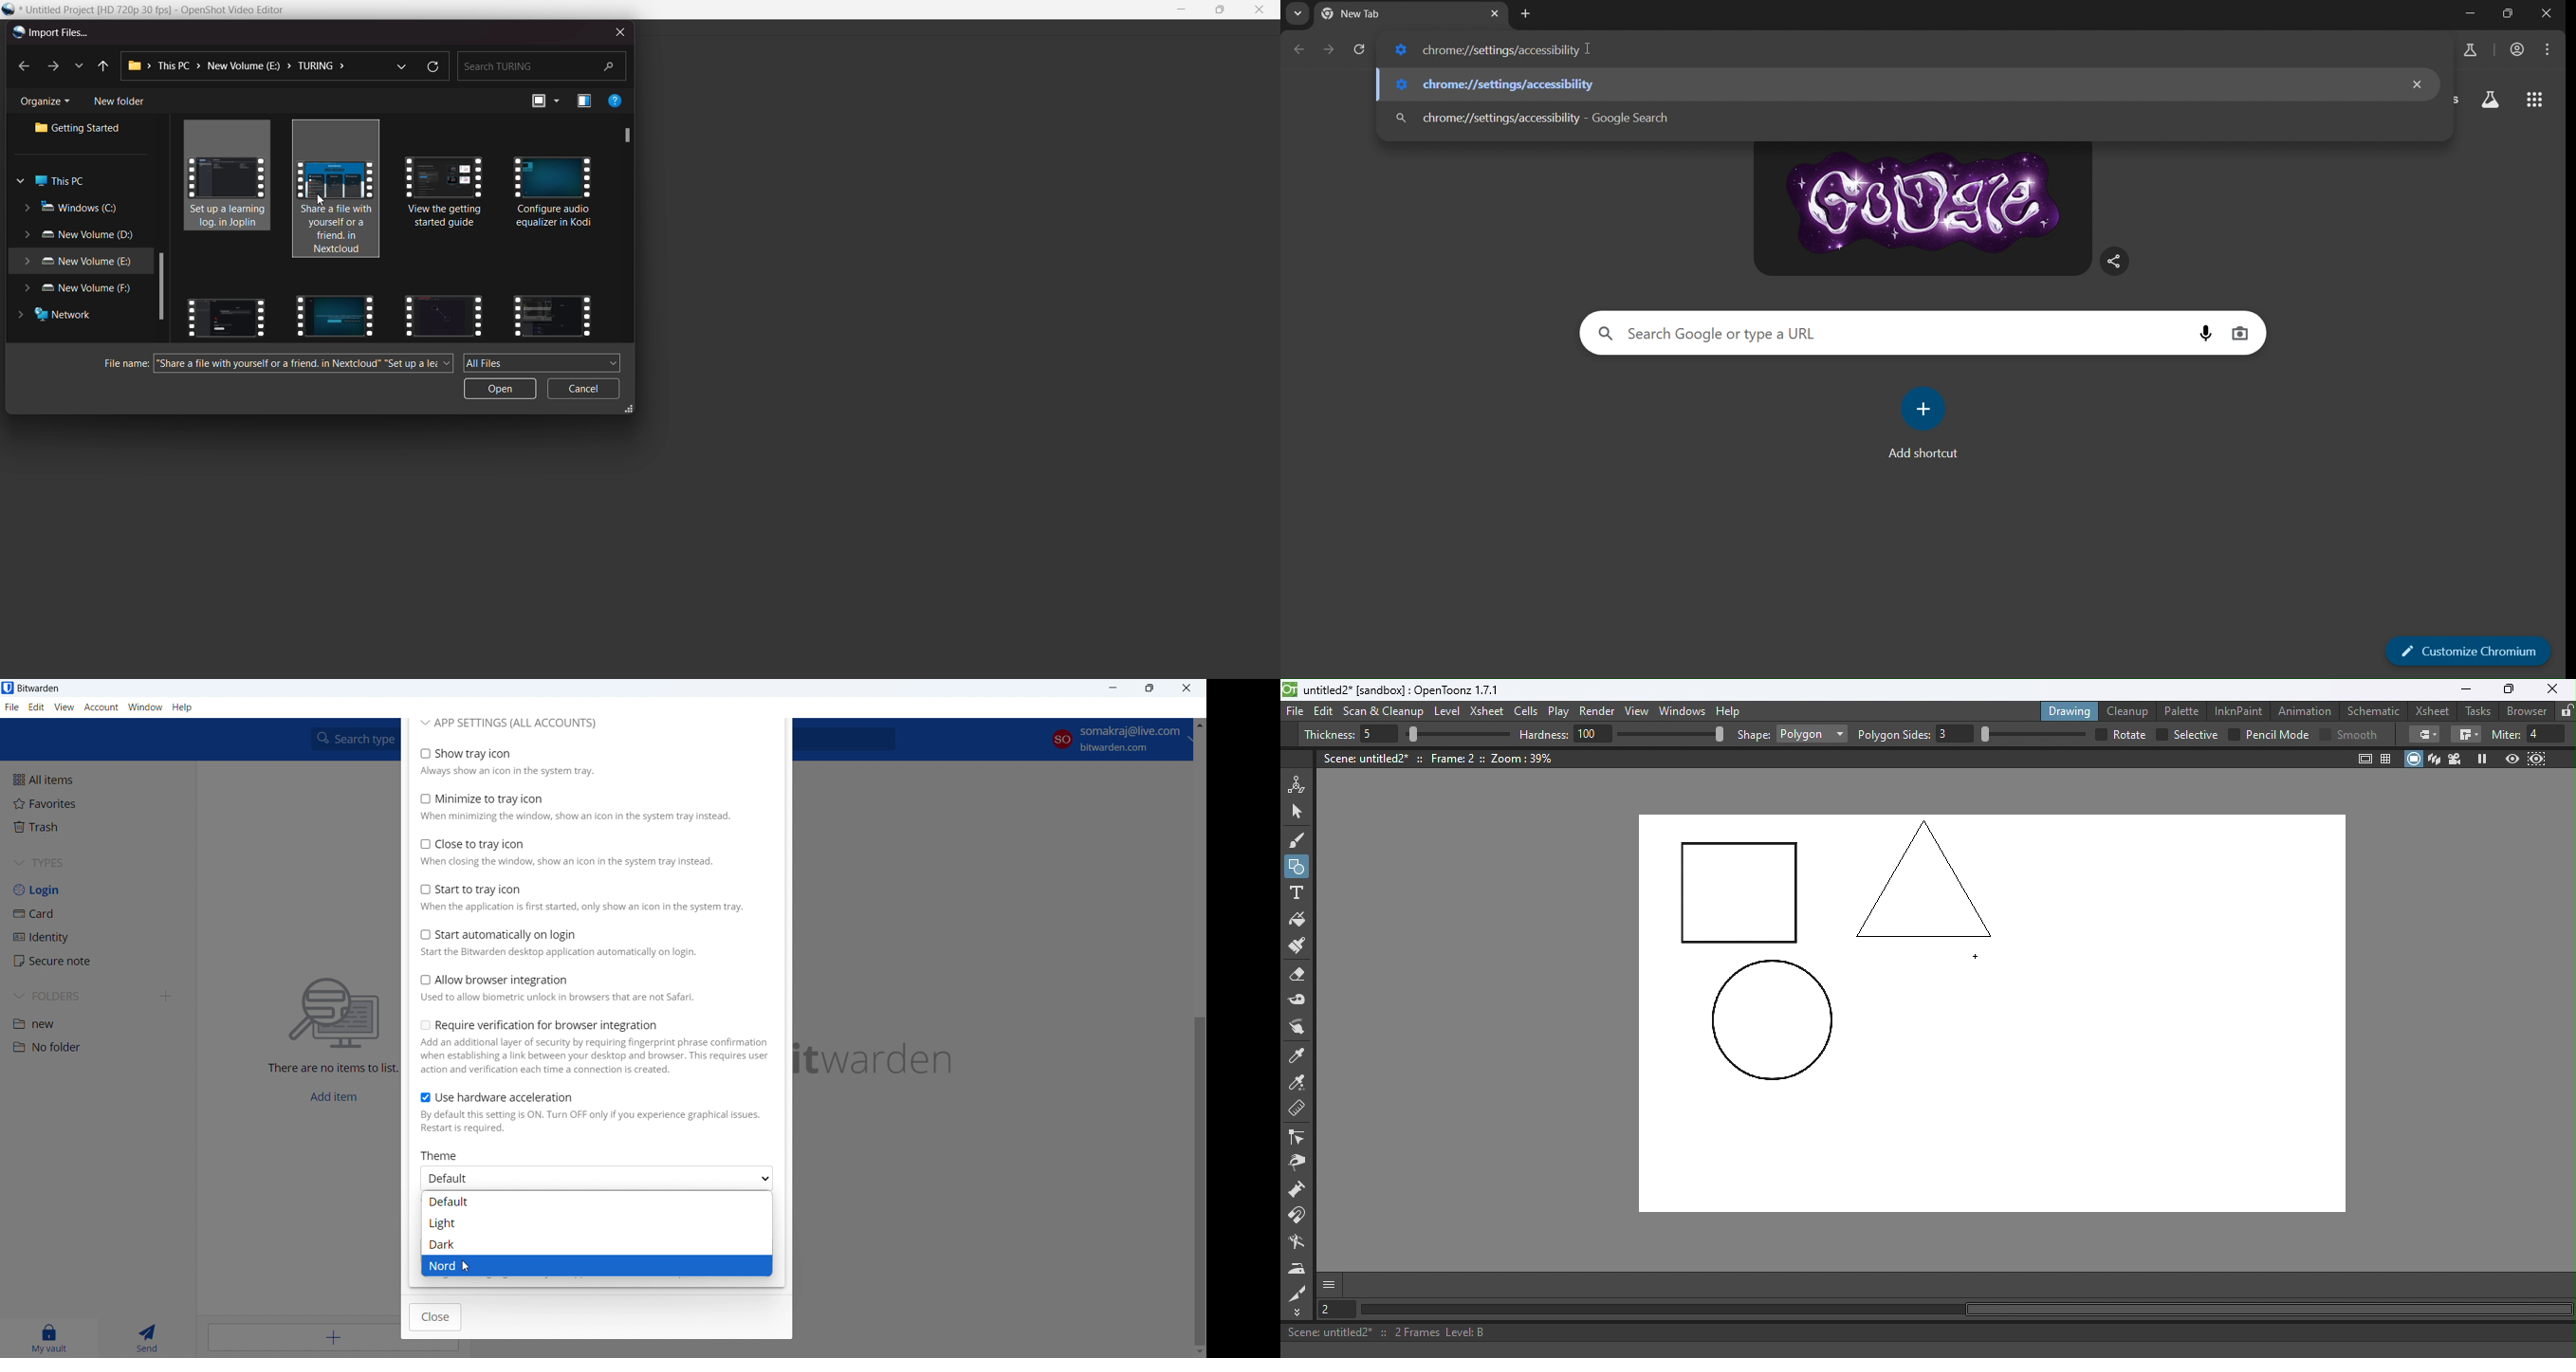  What do you see at coordinates (1298, 1191) in the screenshot?
I see `Magnet tool` at bounding box center [1298, 1191].